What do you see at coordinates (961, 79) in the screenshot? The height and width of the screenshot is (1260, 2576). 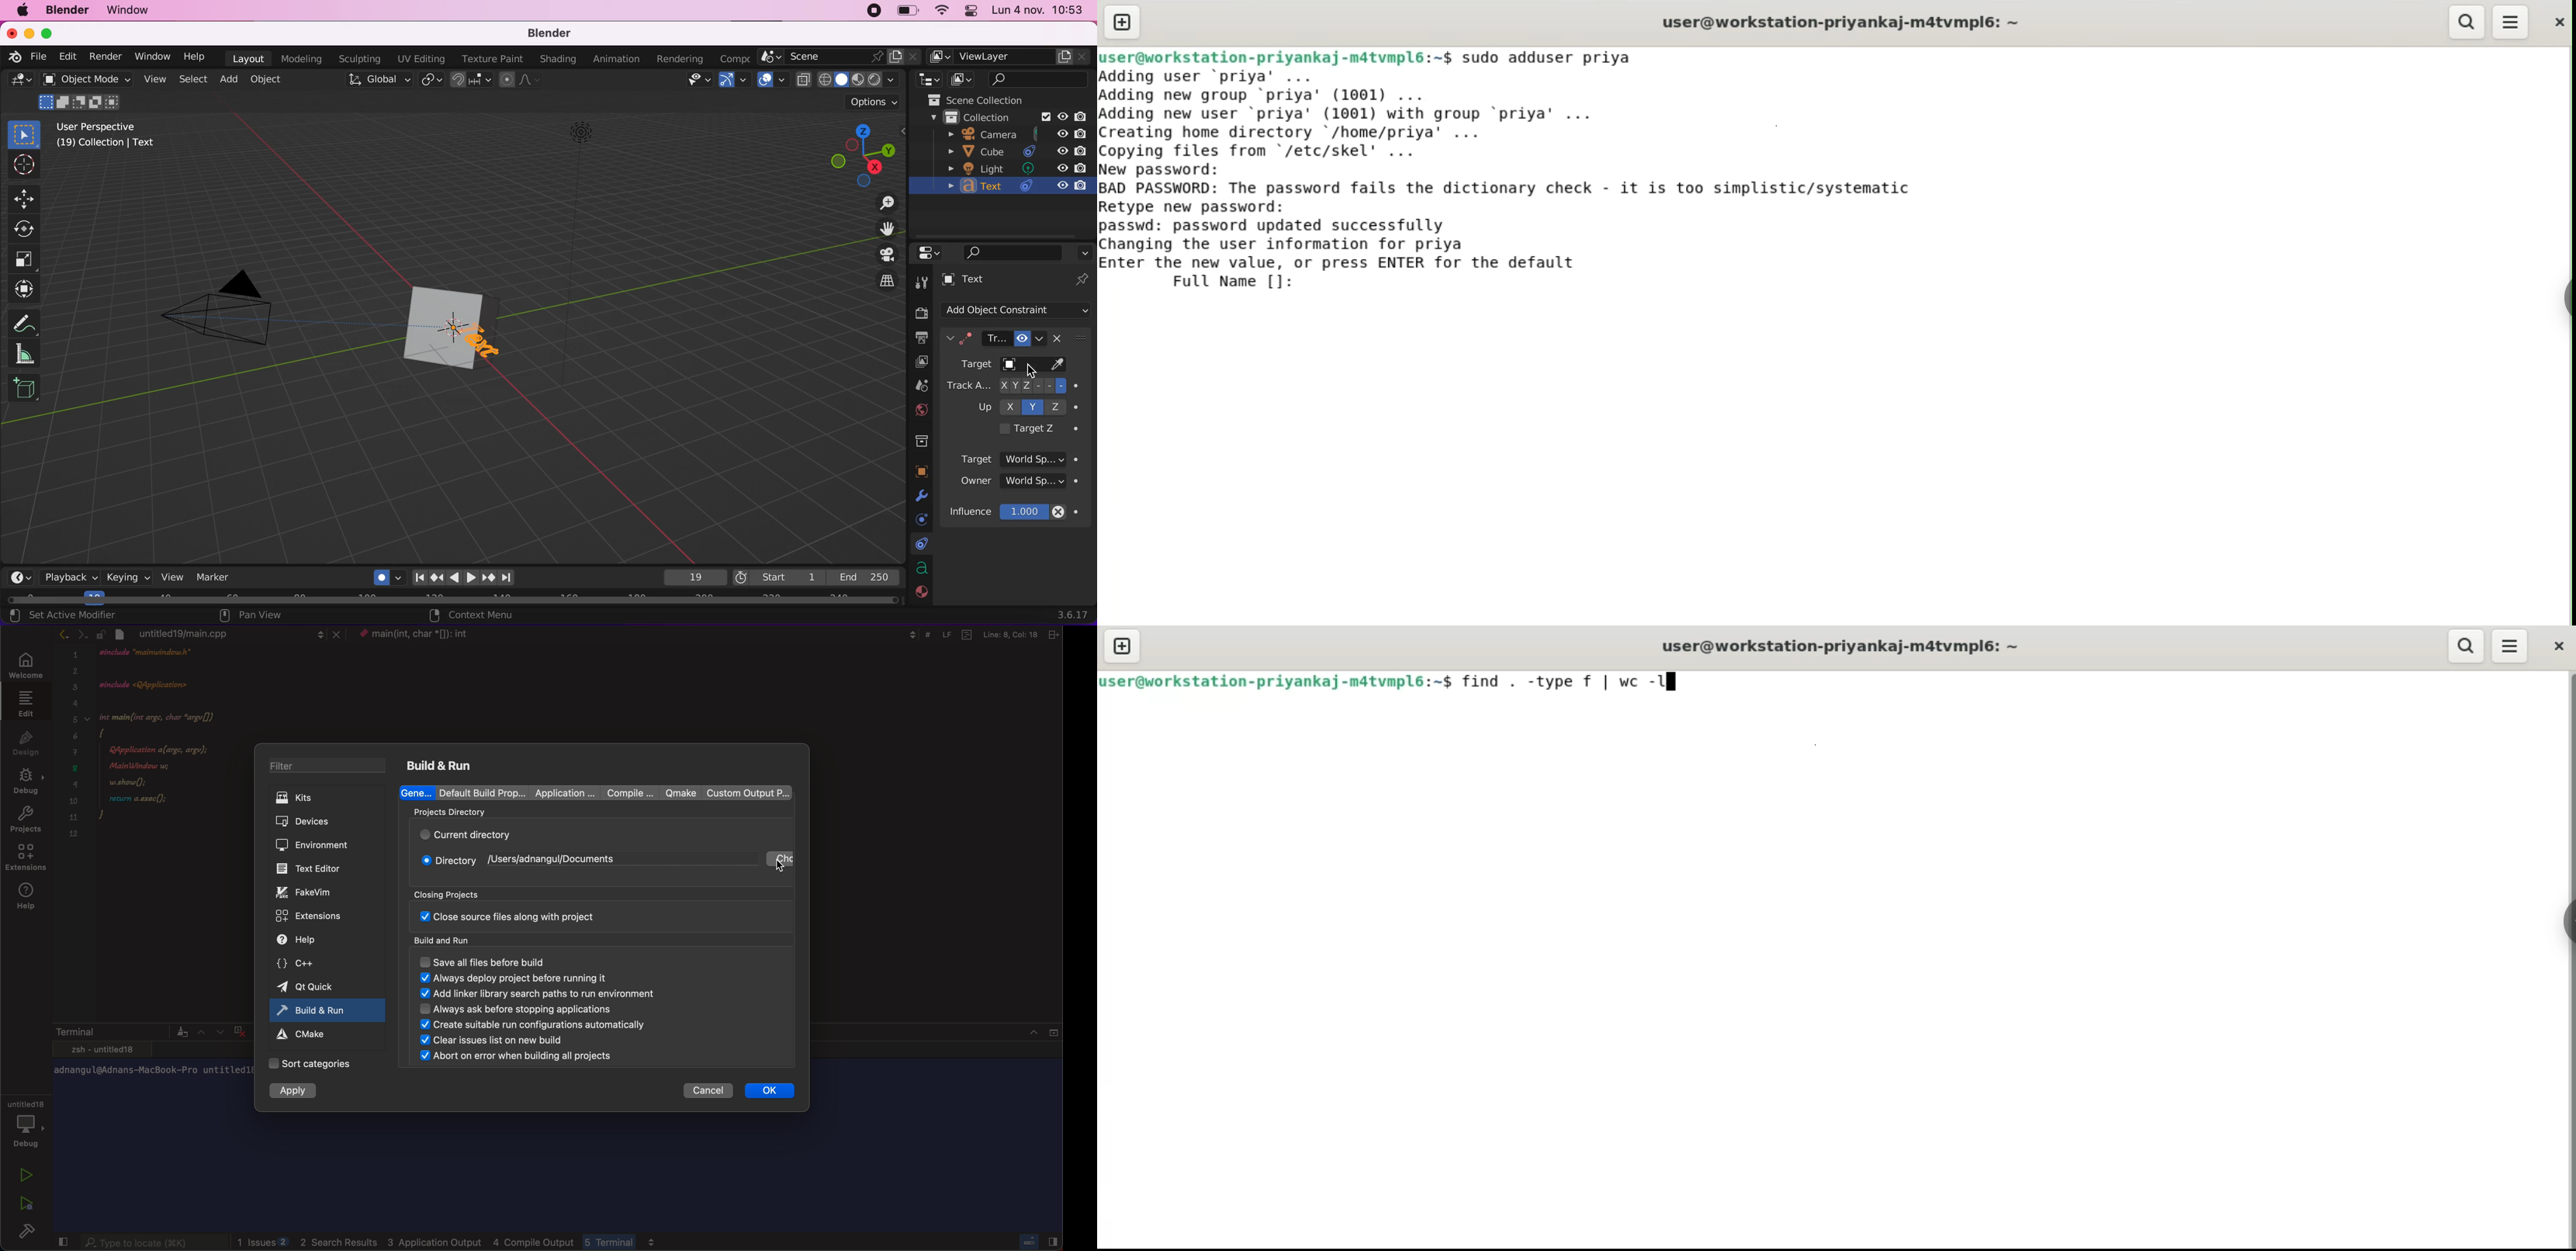 I see `display mode` at bounding box center [961, 79].